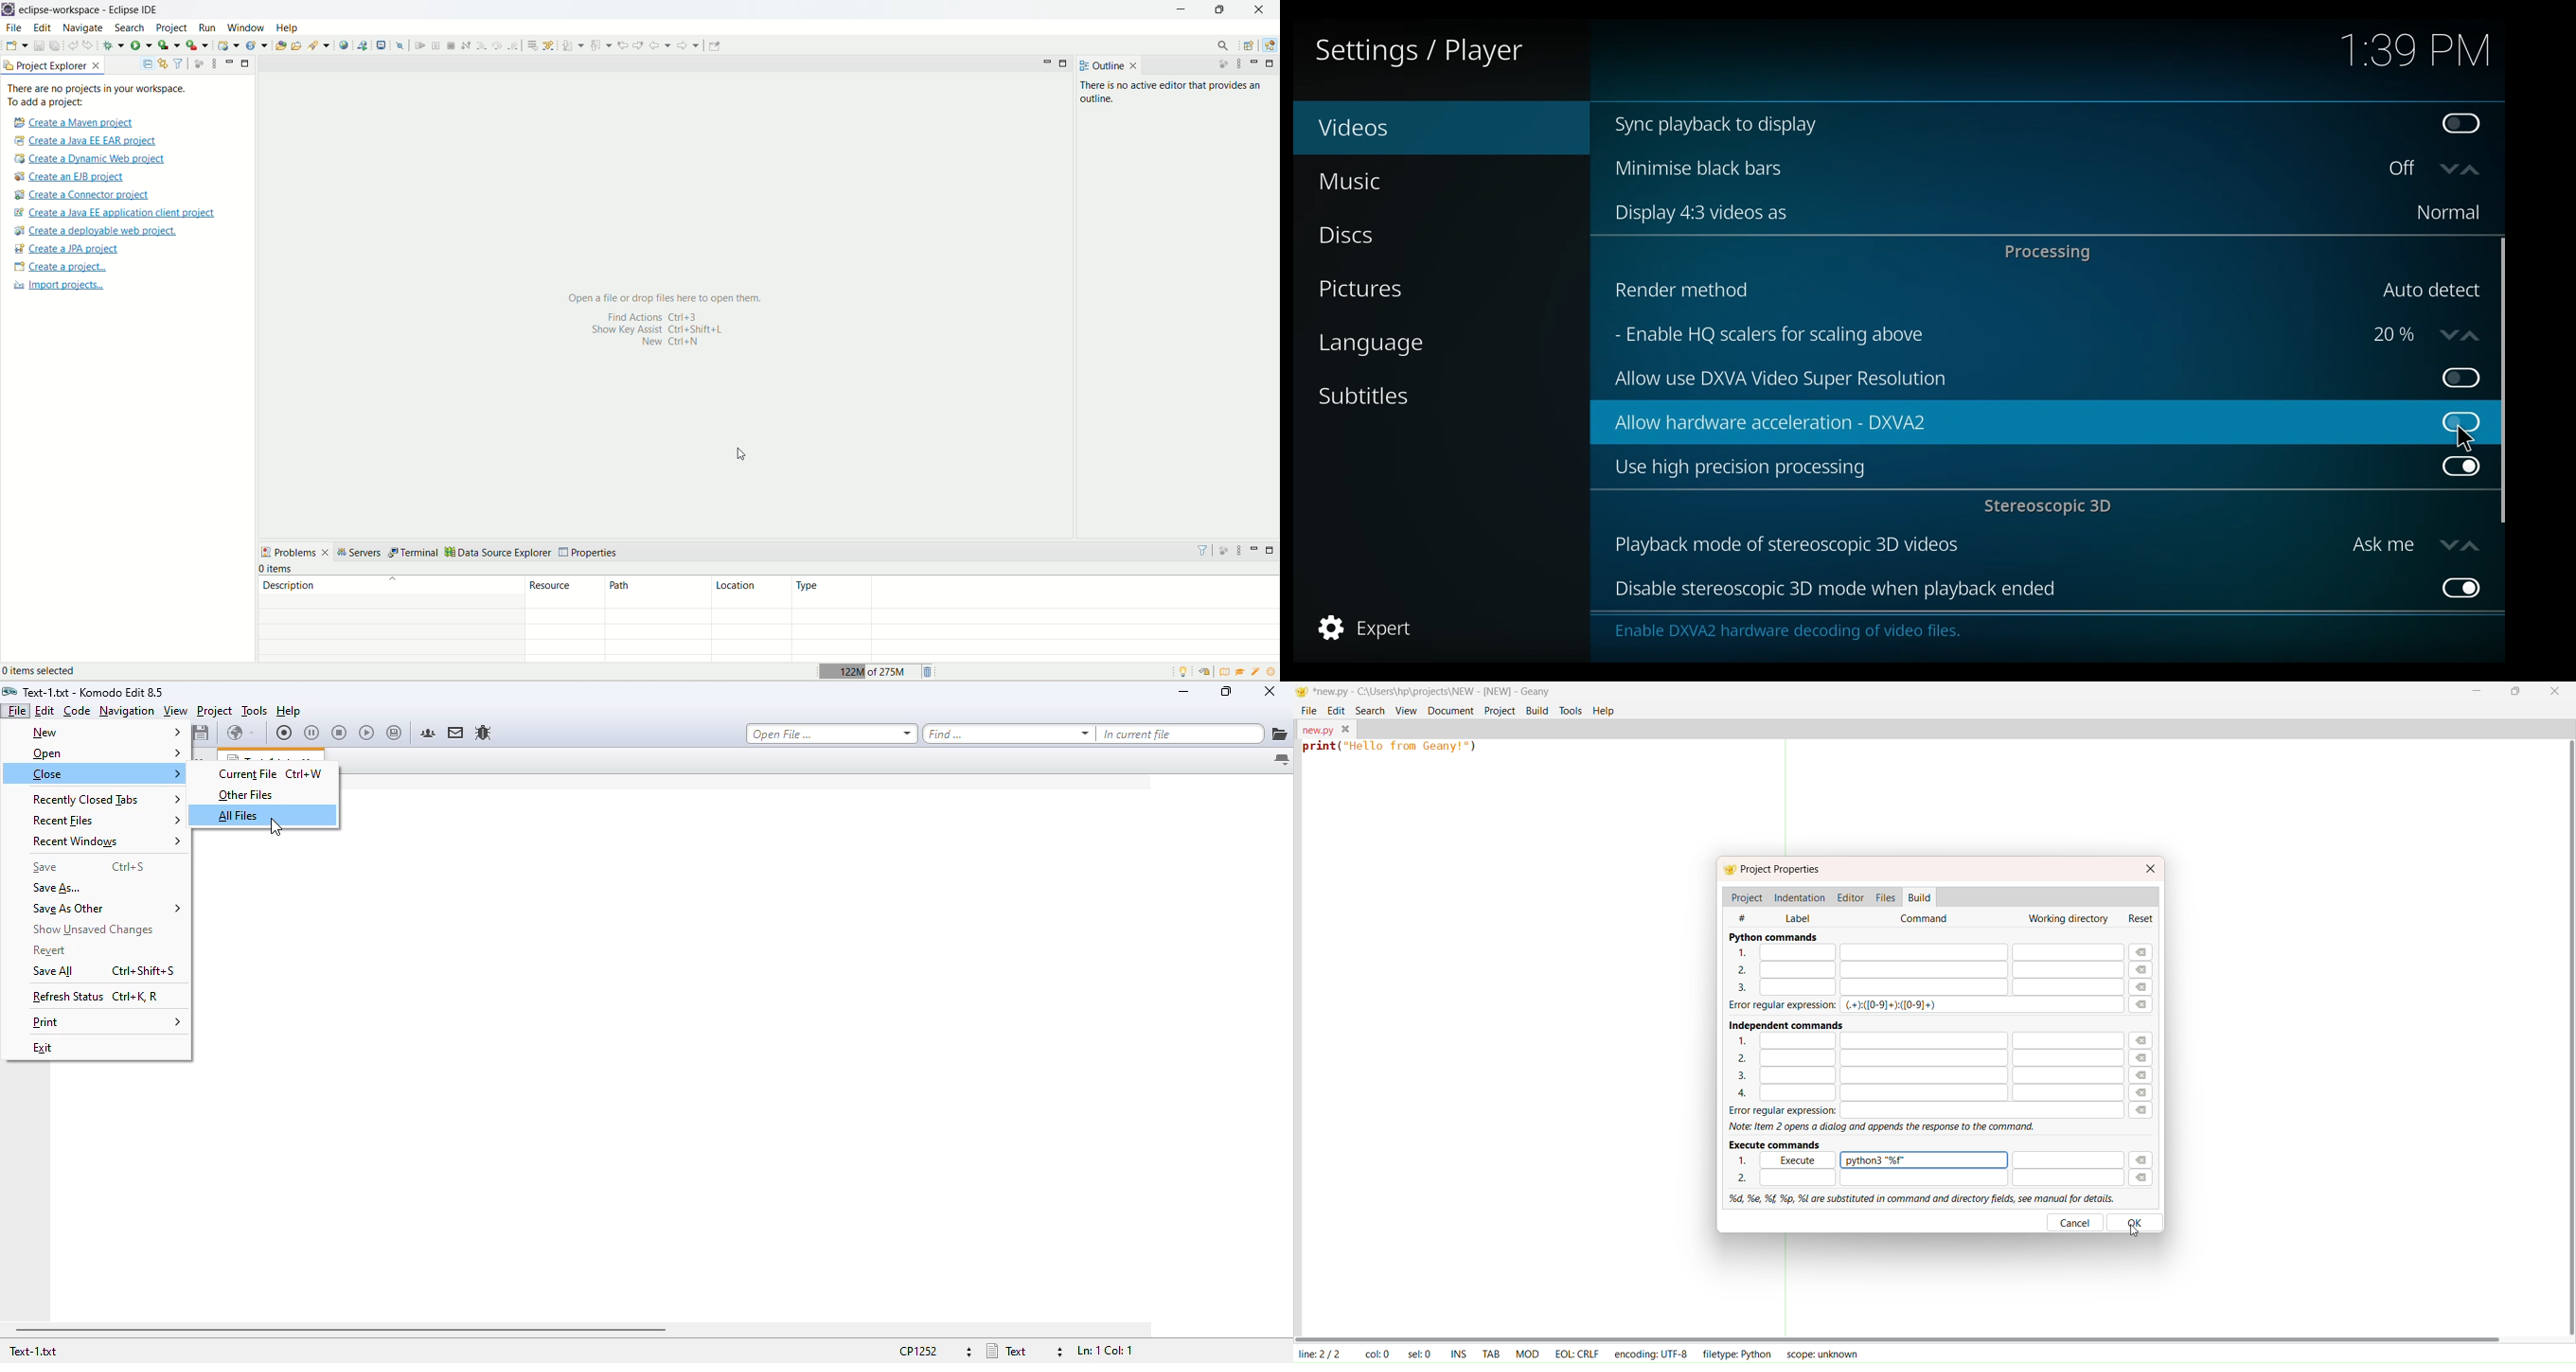  I want to click on help, so click(1605, 711).